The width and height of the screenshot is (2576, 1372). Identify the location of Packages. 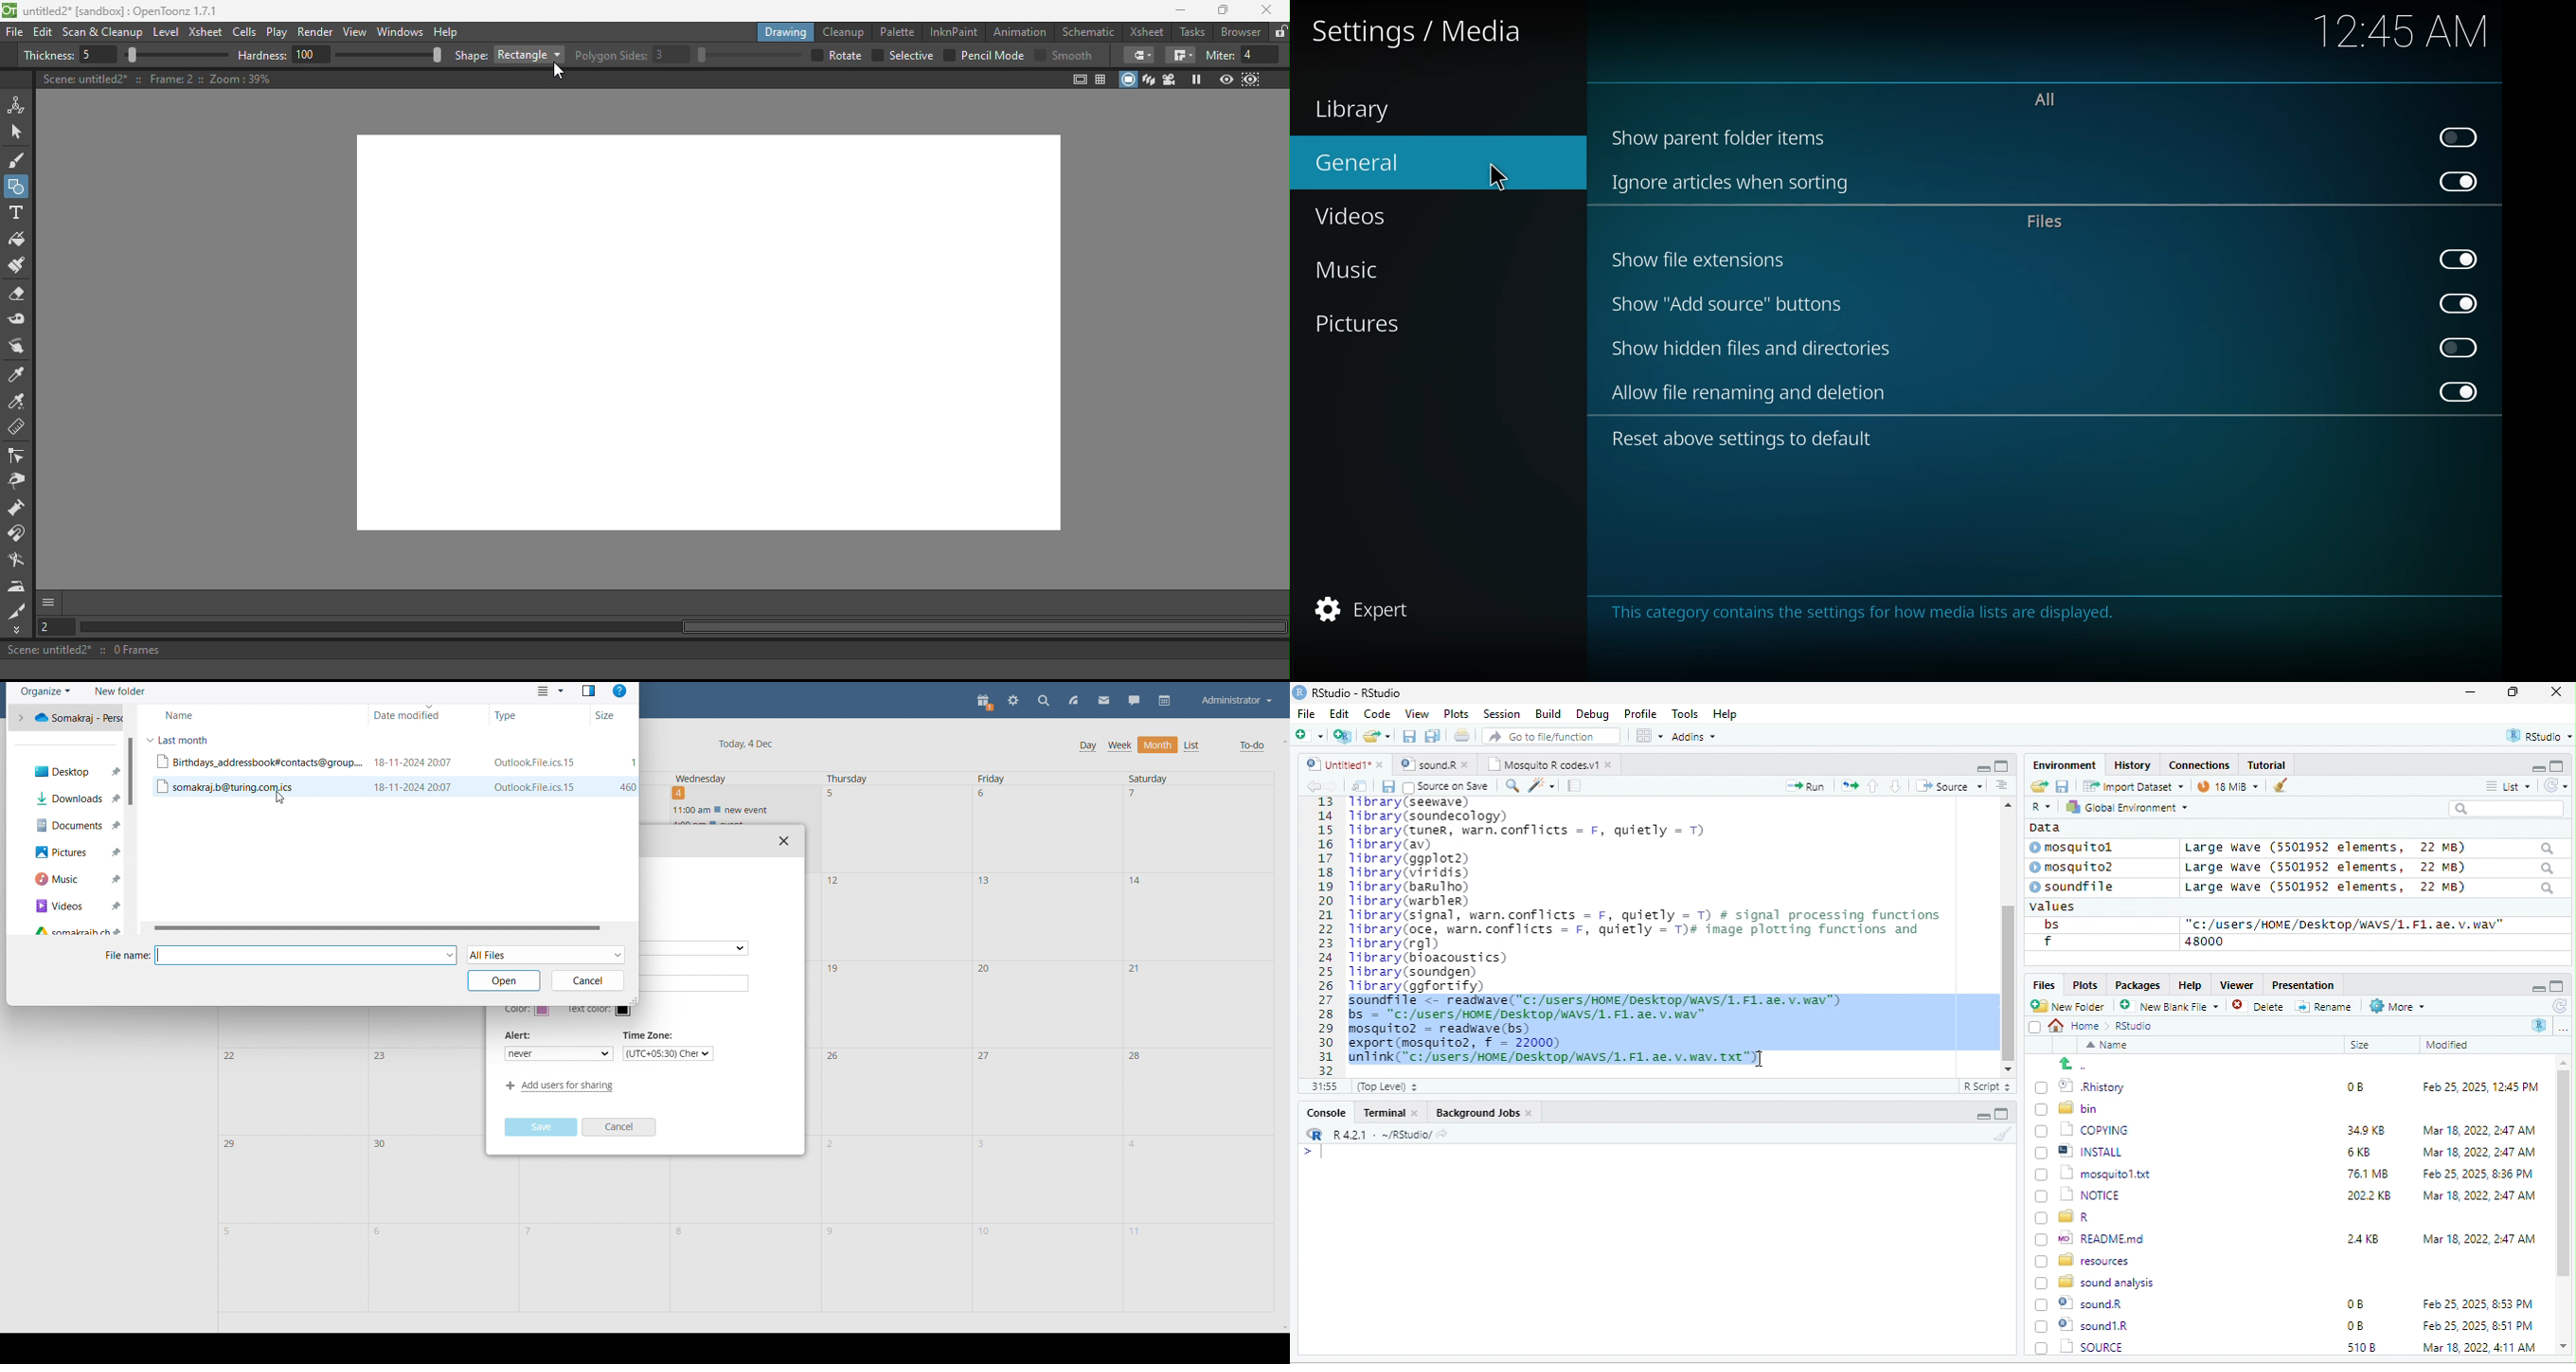
(2141, 984).